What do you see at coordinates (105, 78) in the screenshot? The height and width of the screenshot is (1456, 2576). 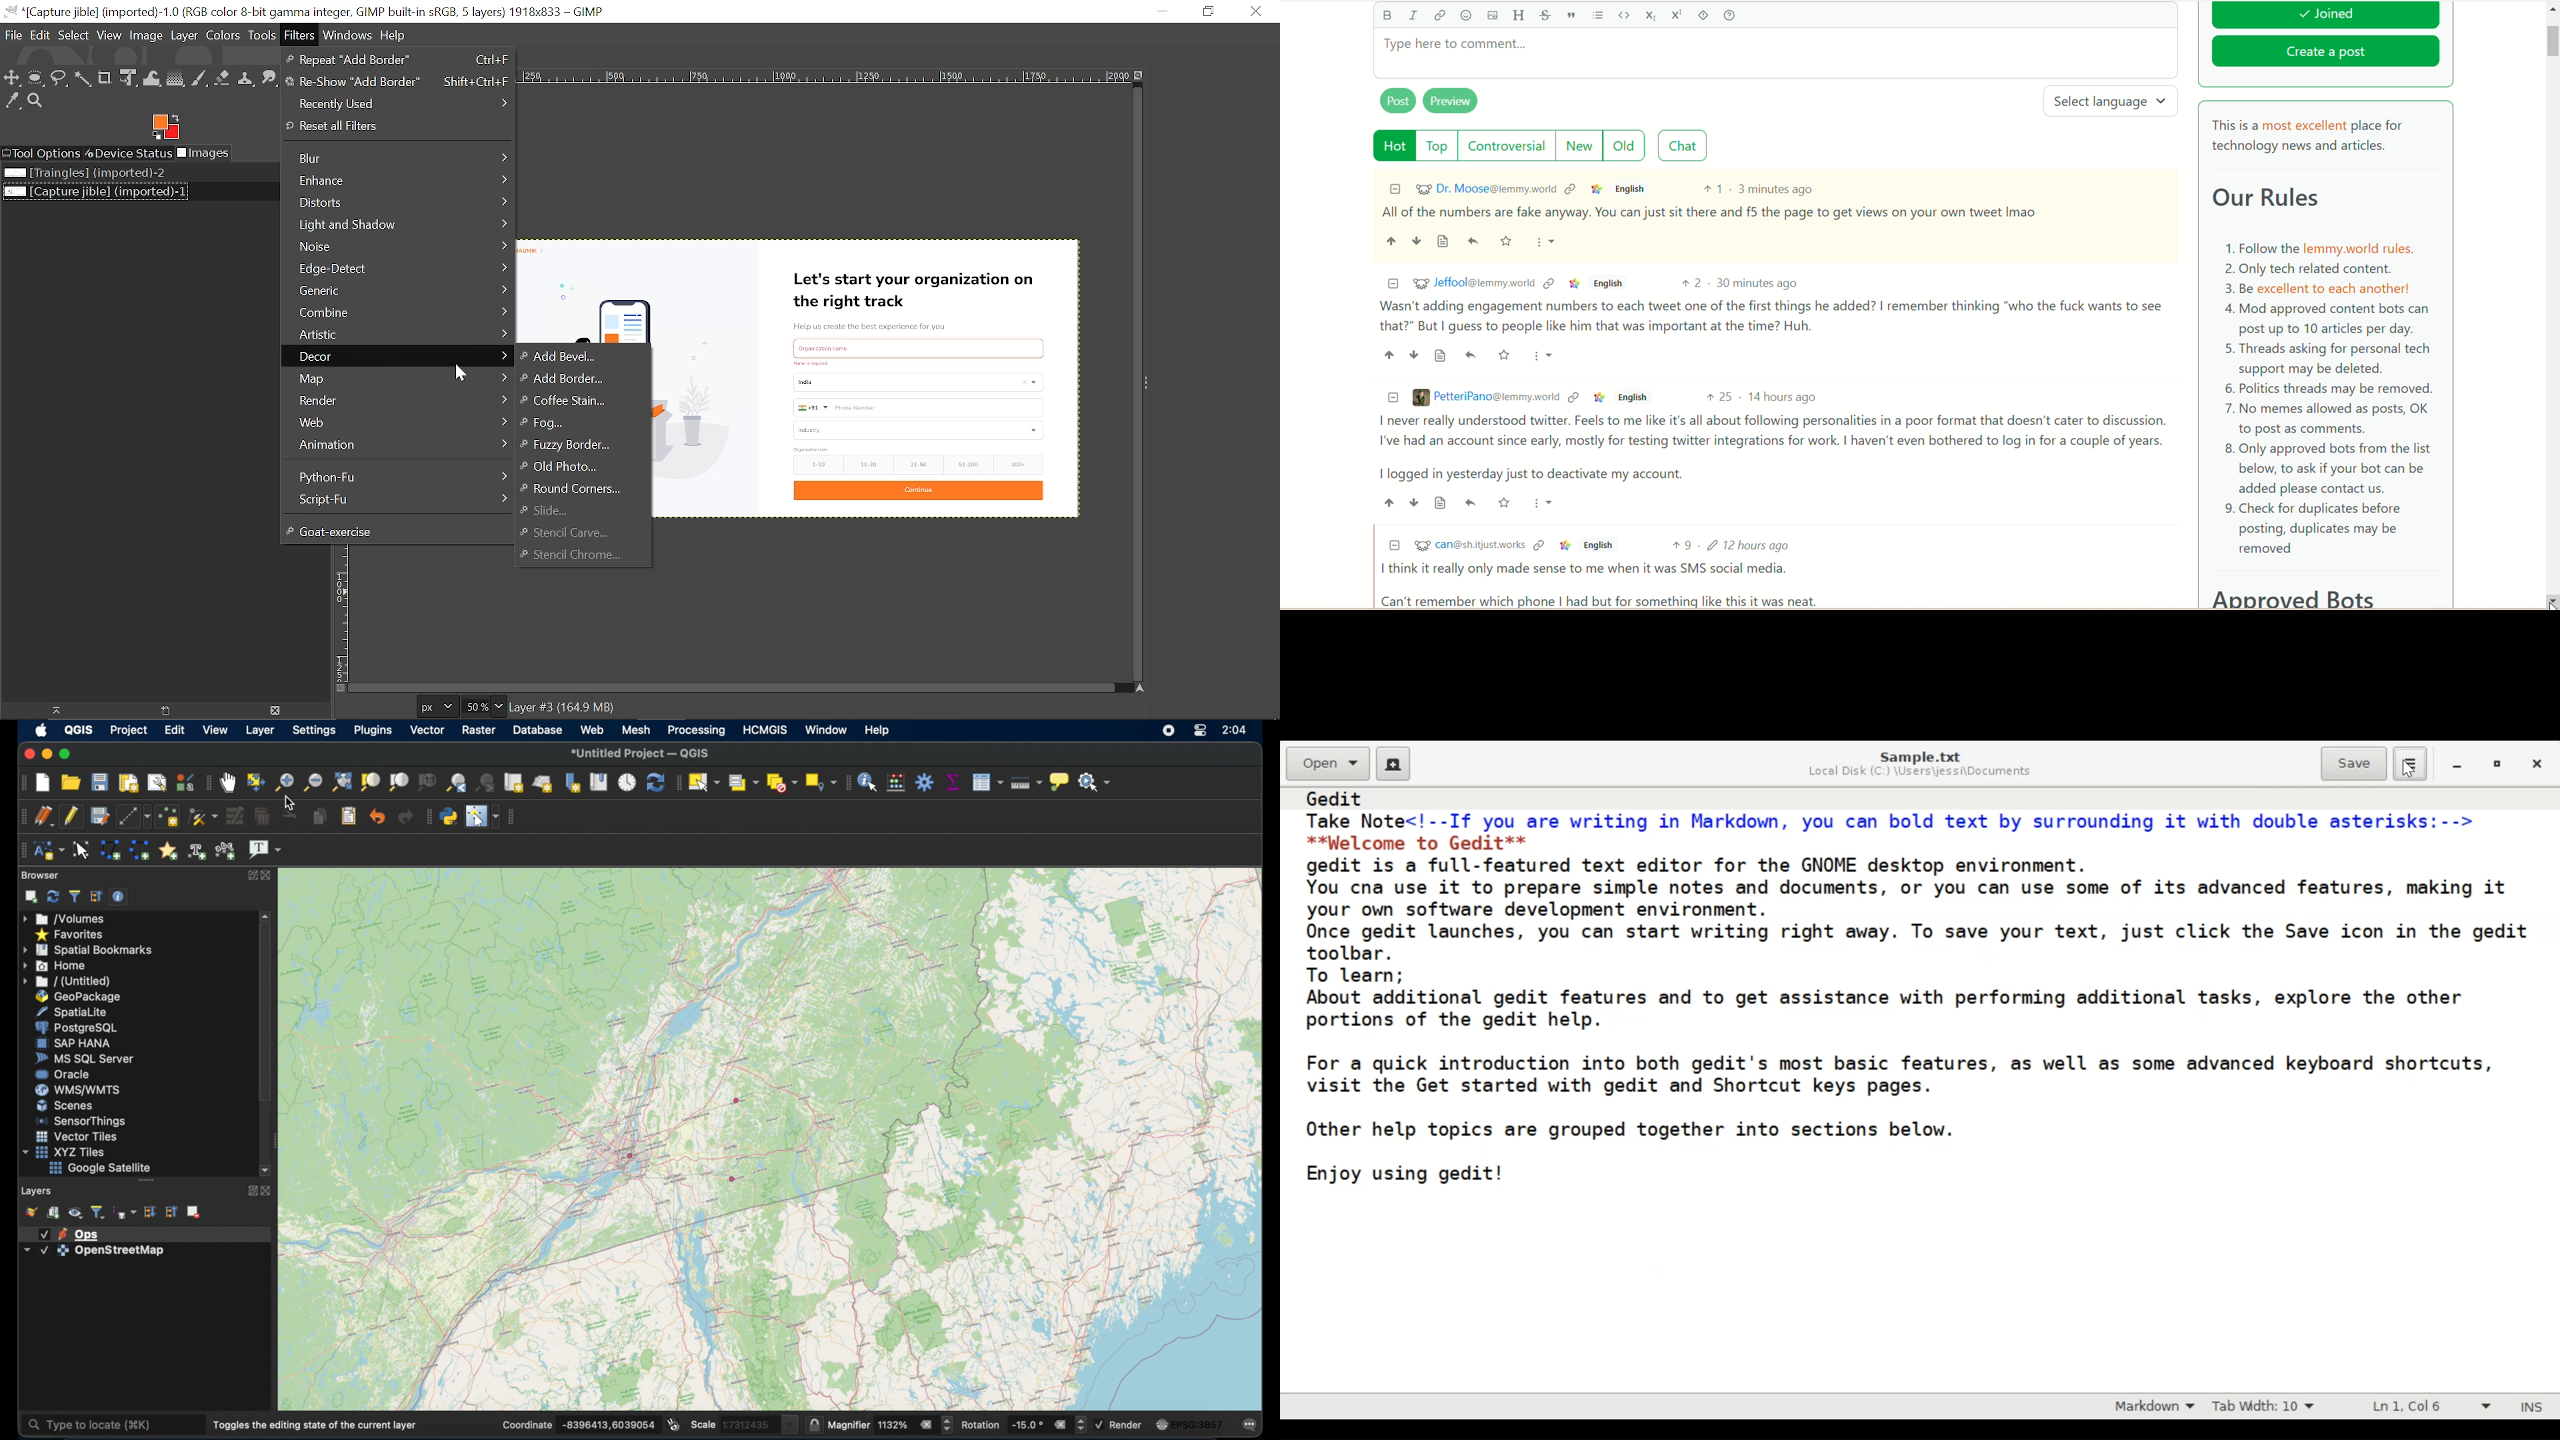 I see `Crop tool` at bounding box center [105, 78].